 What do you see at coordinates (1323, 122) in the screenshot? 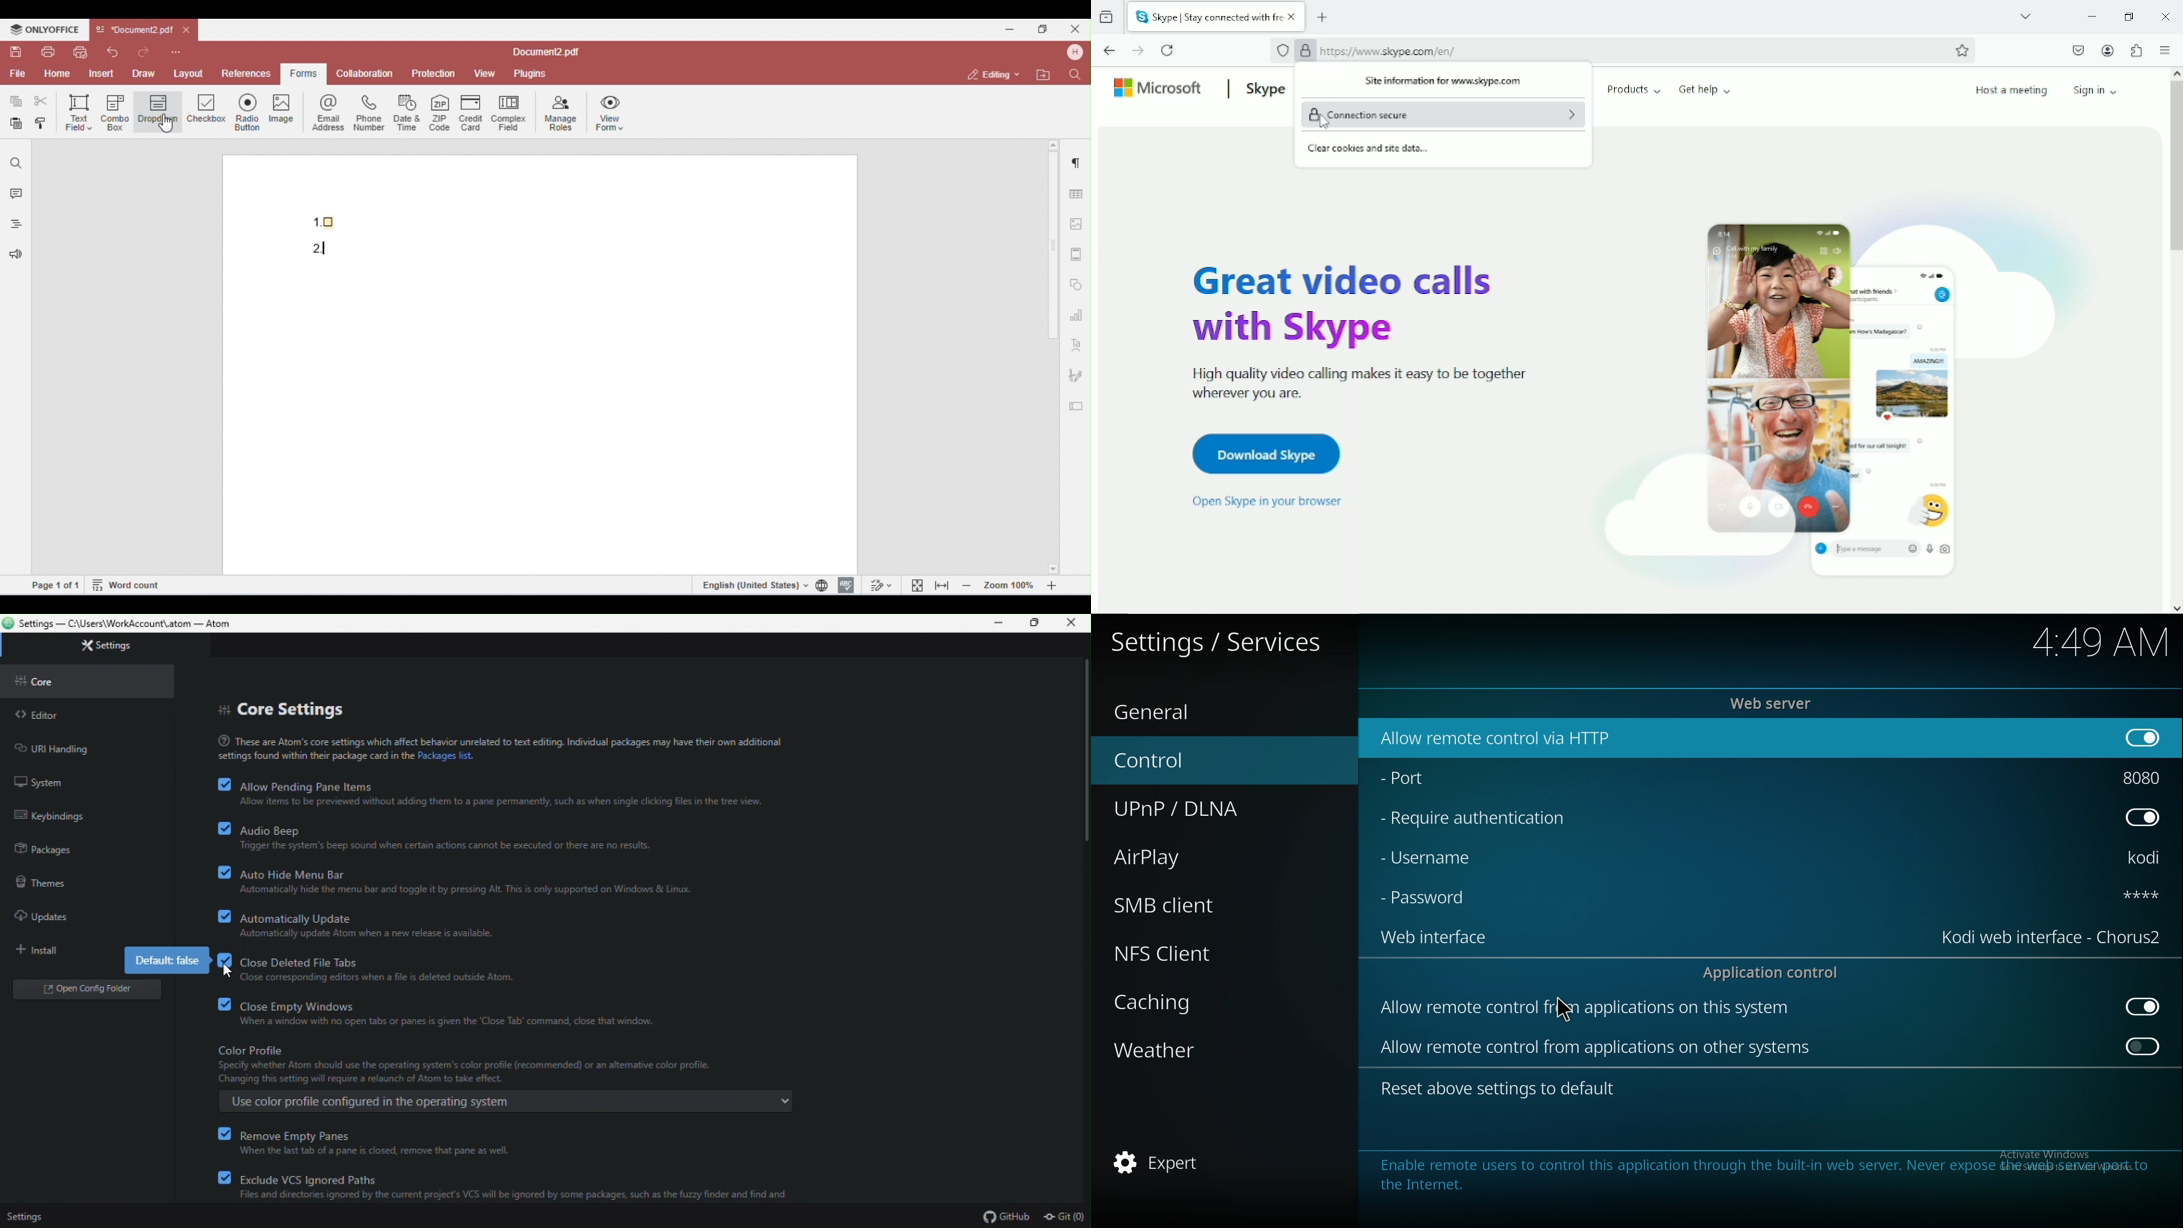
I see `Cursor` at bounding box center [1323, 122].